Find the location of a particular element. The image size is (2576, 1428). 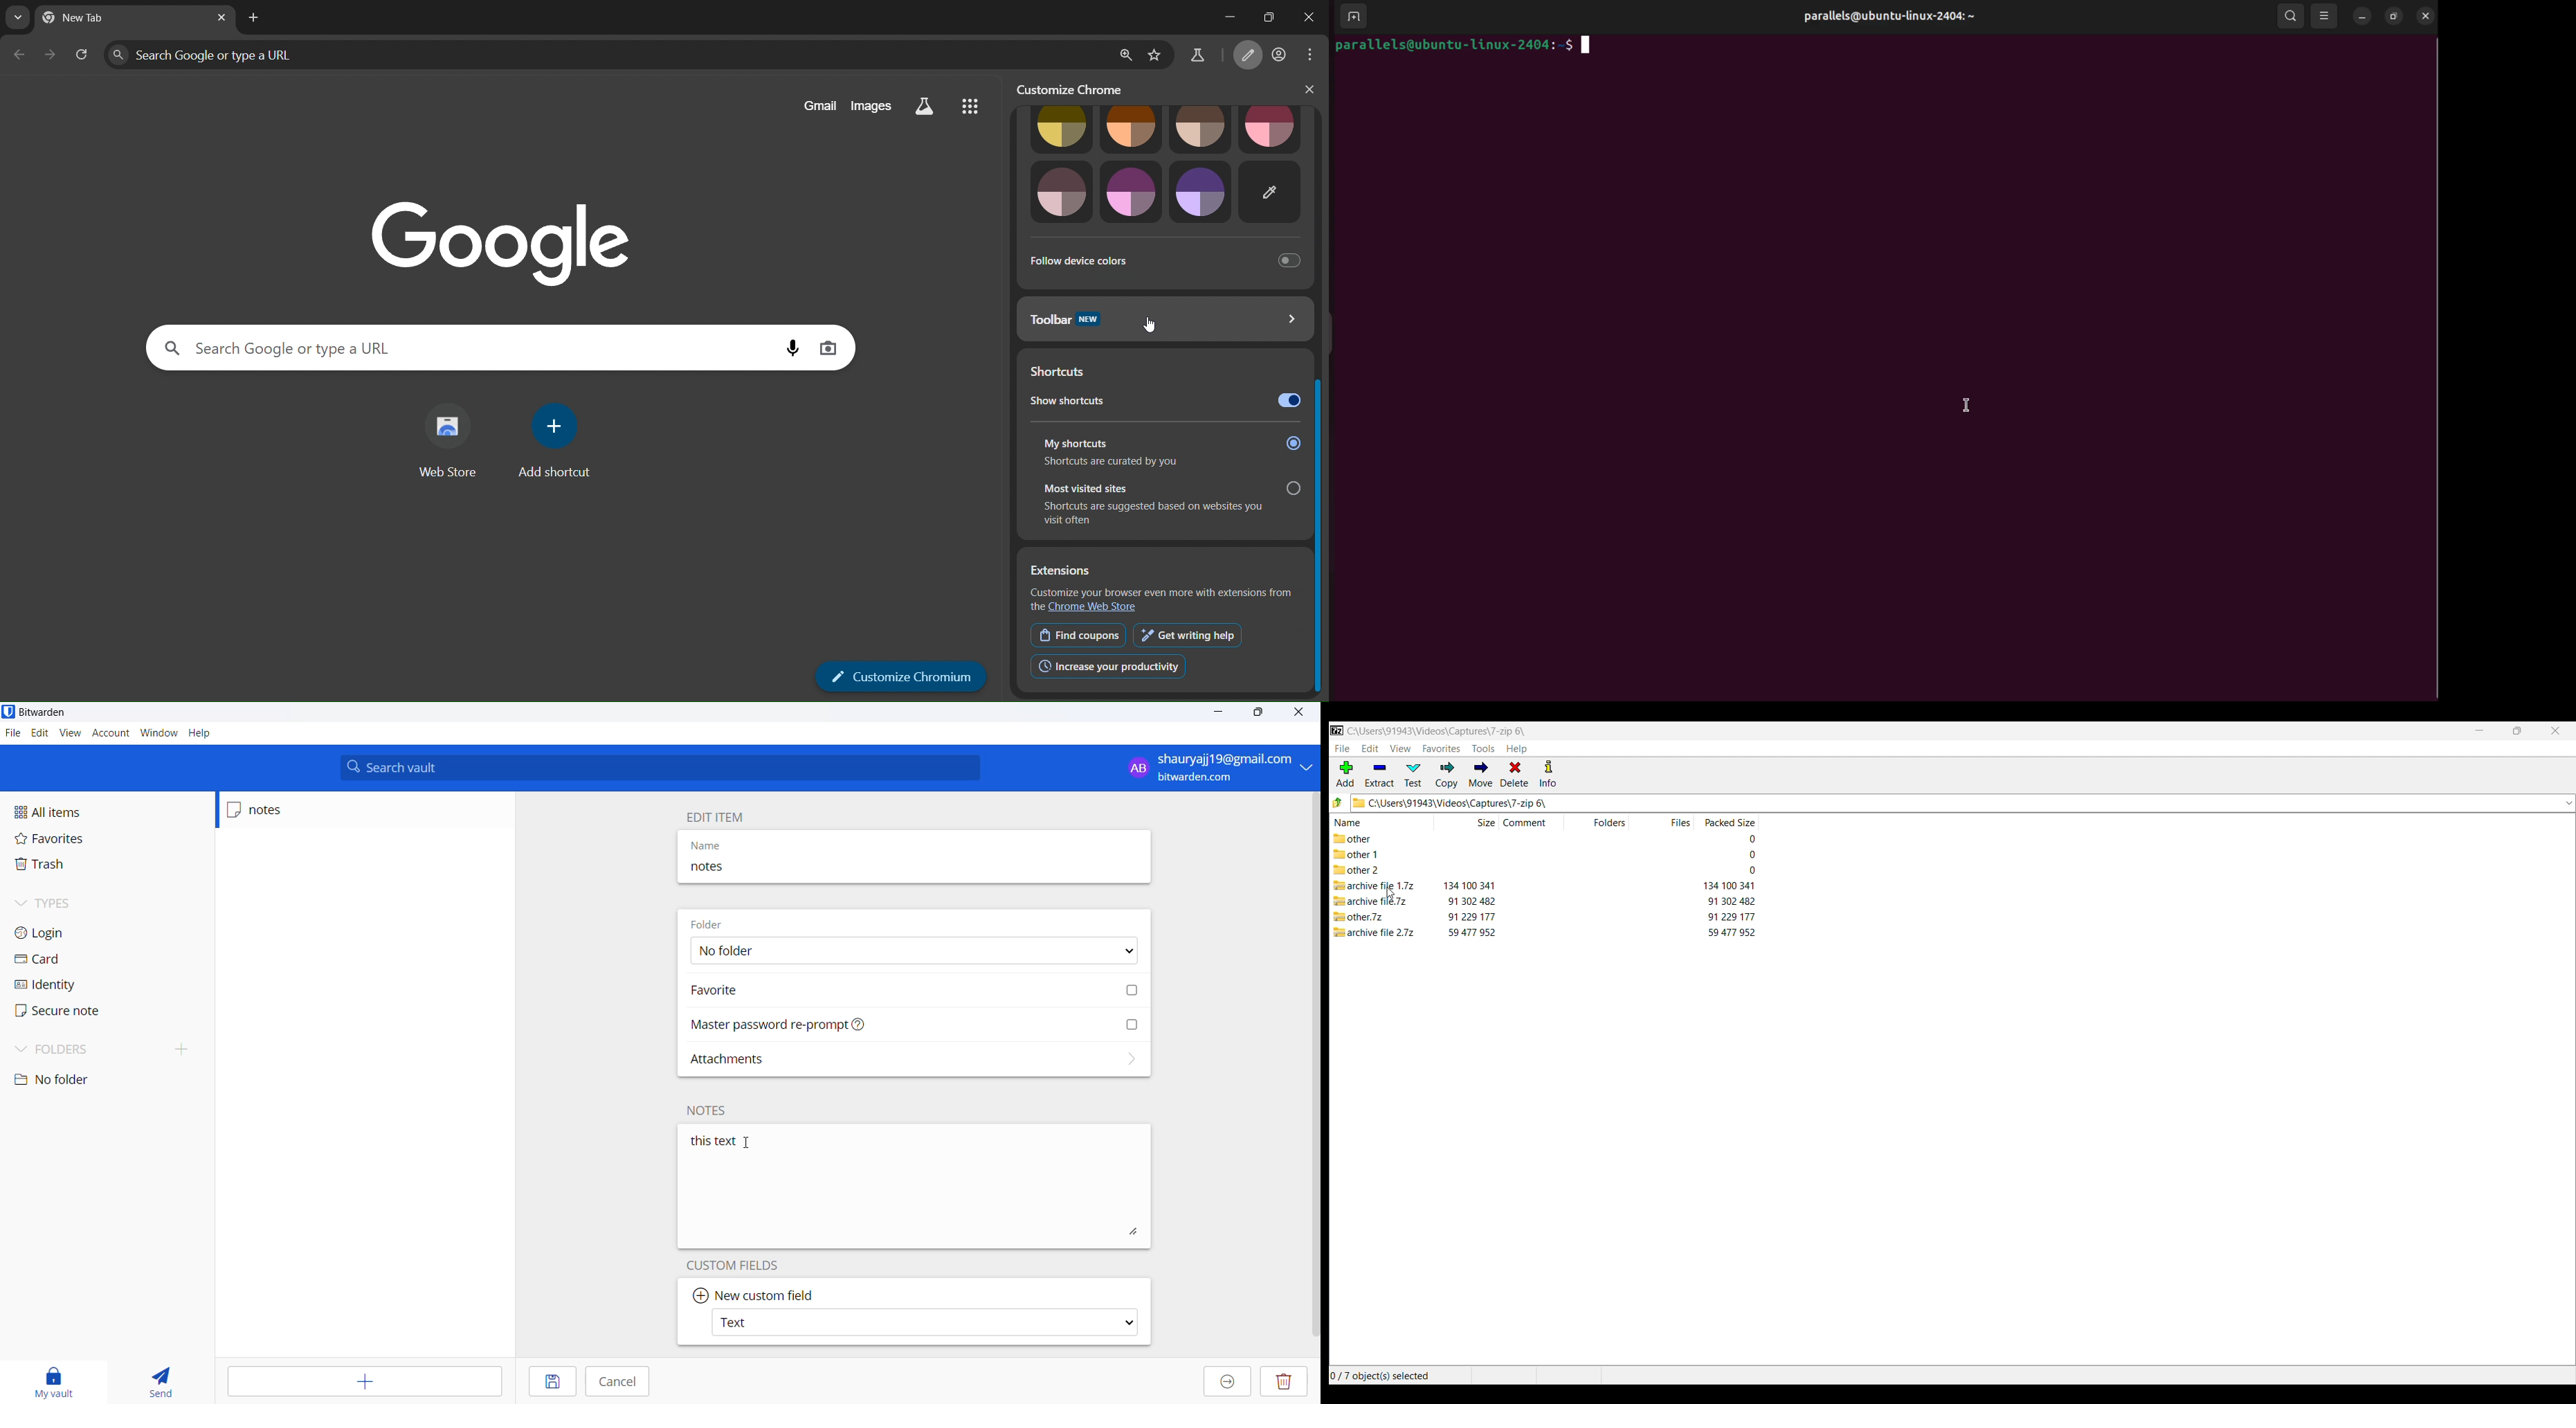

Favorites is located at coordinates (1441, 749).